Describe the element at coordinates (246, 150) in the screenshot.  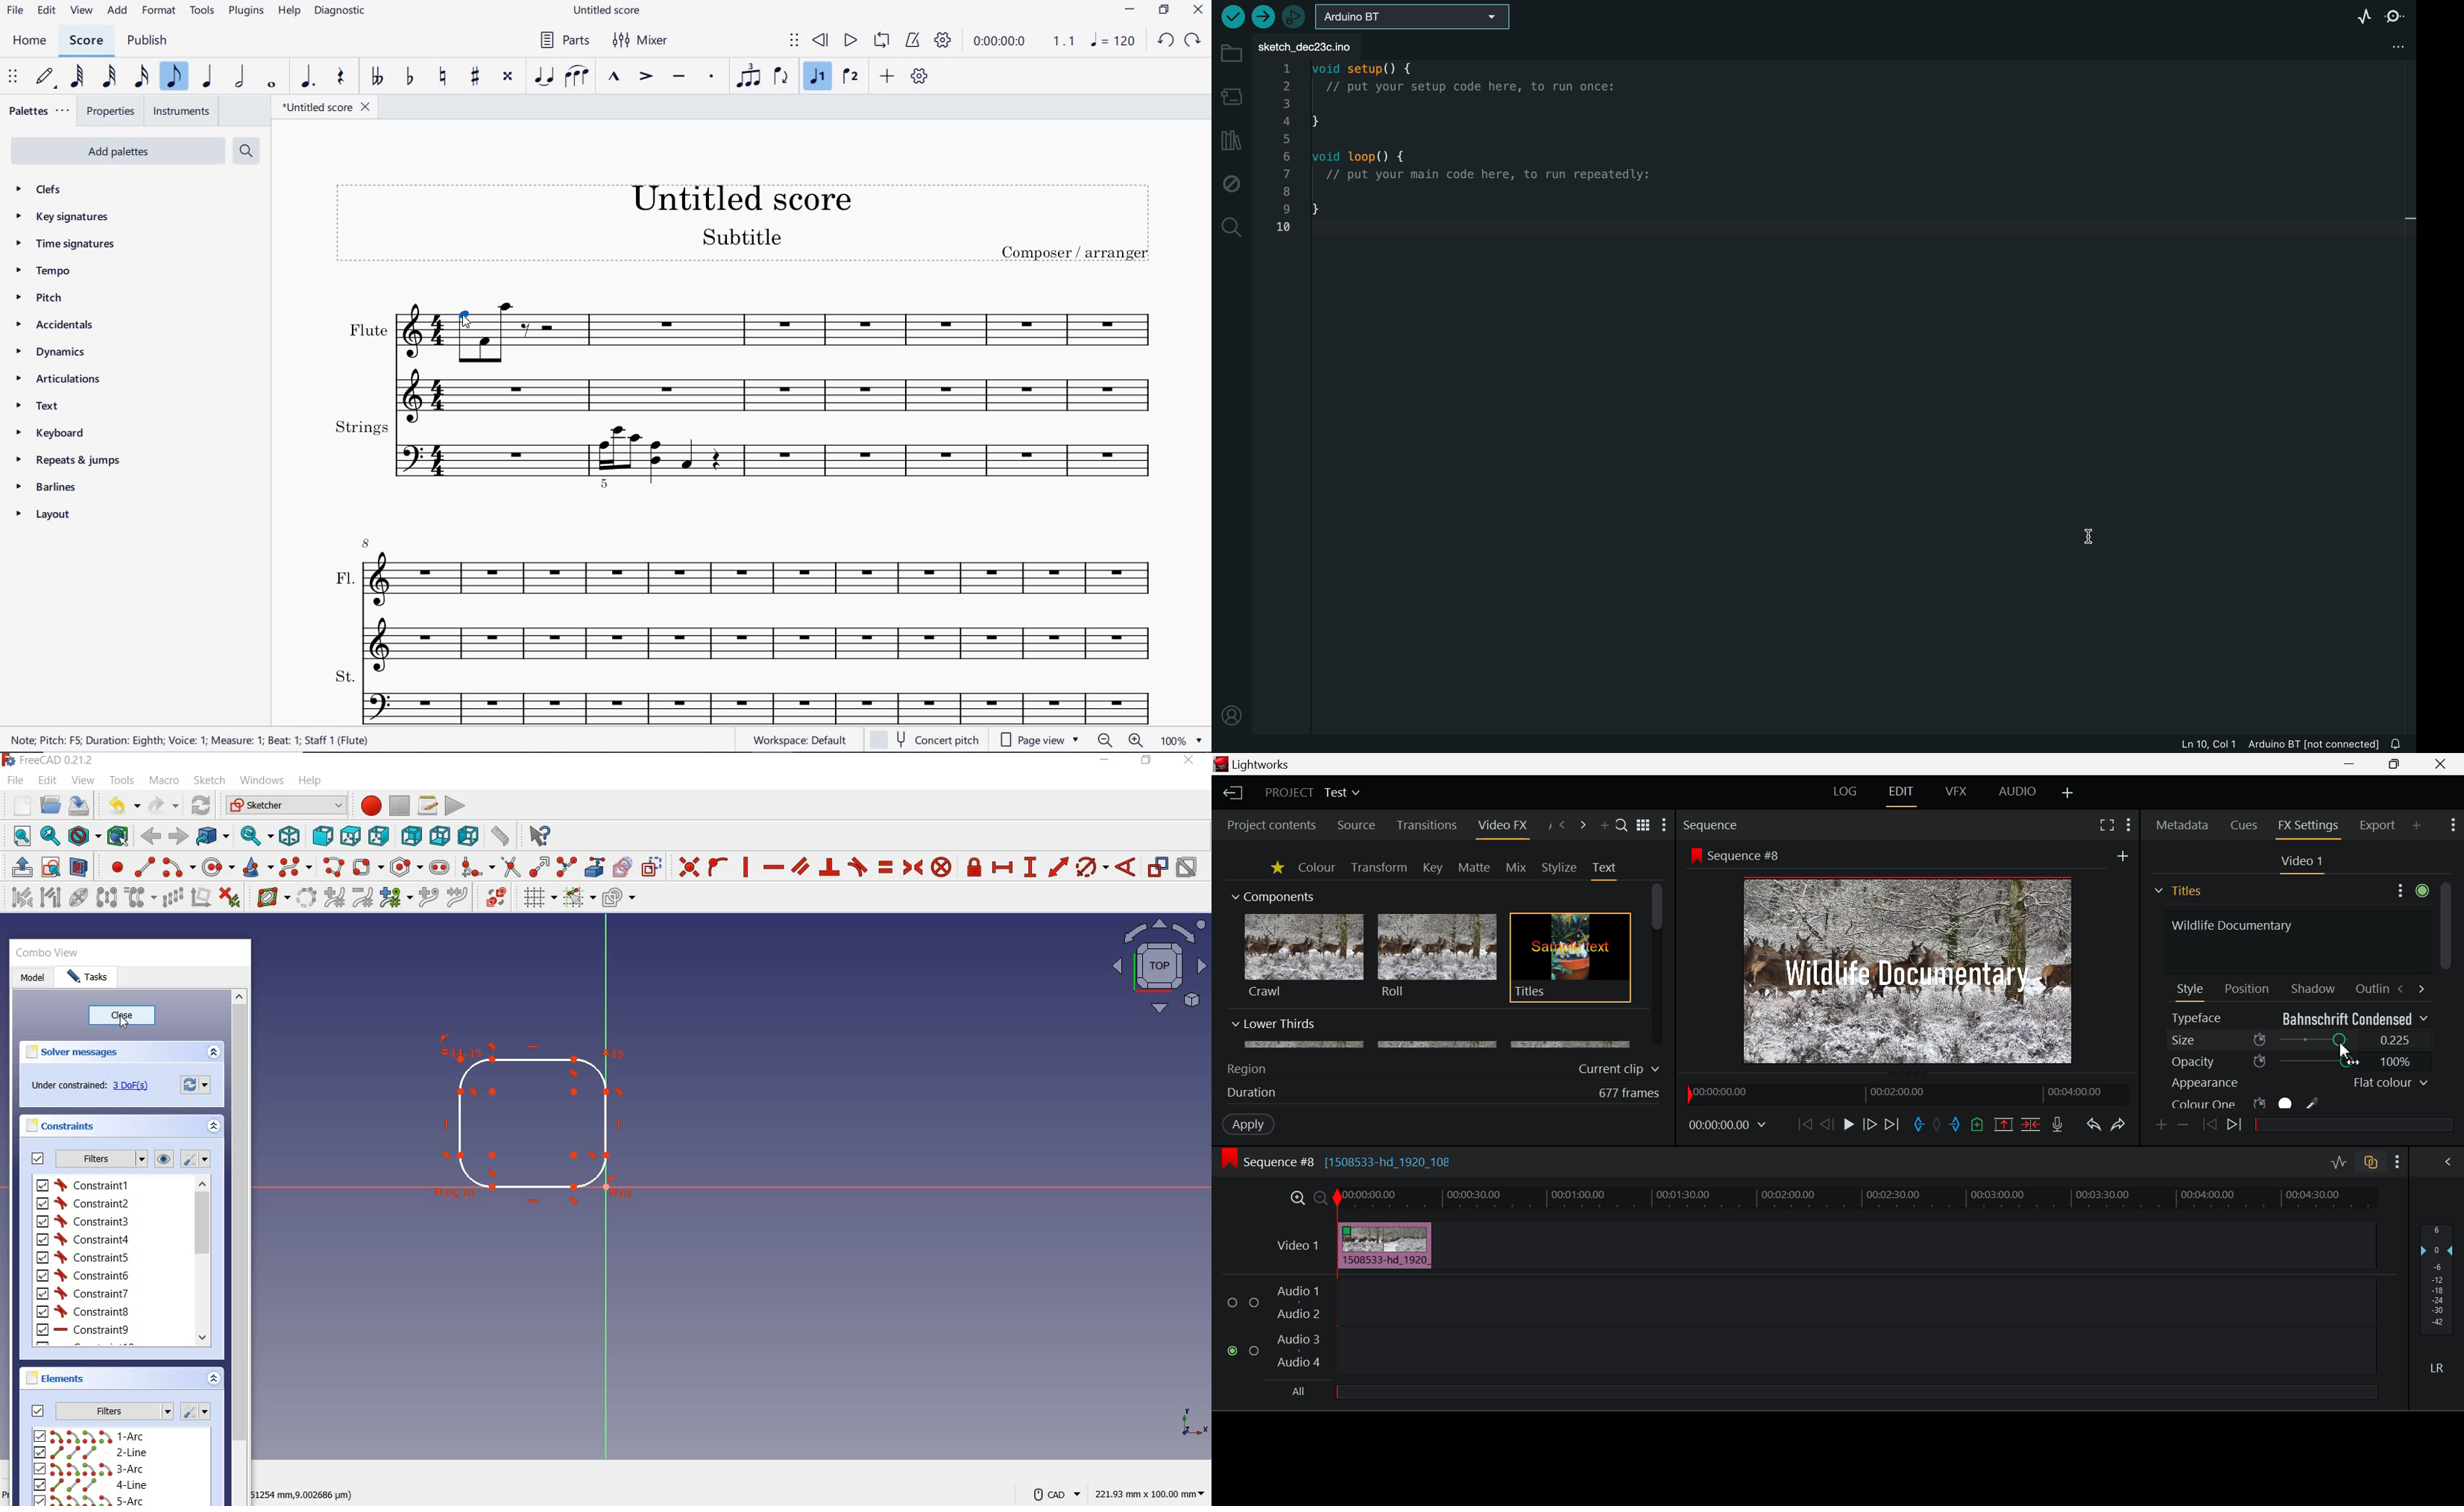
I see `search palettes` at that location.